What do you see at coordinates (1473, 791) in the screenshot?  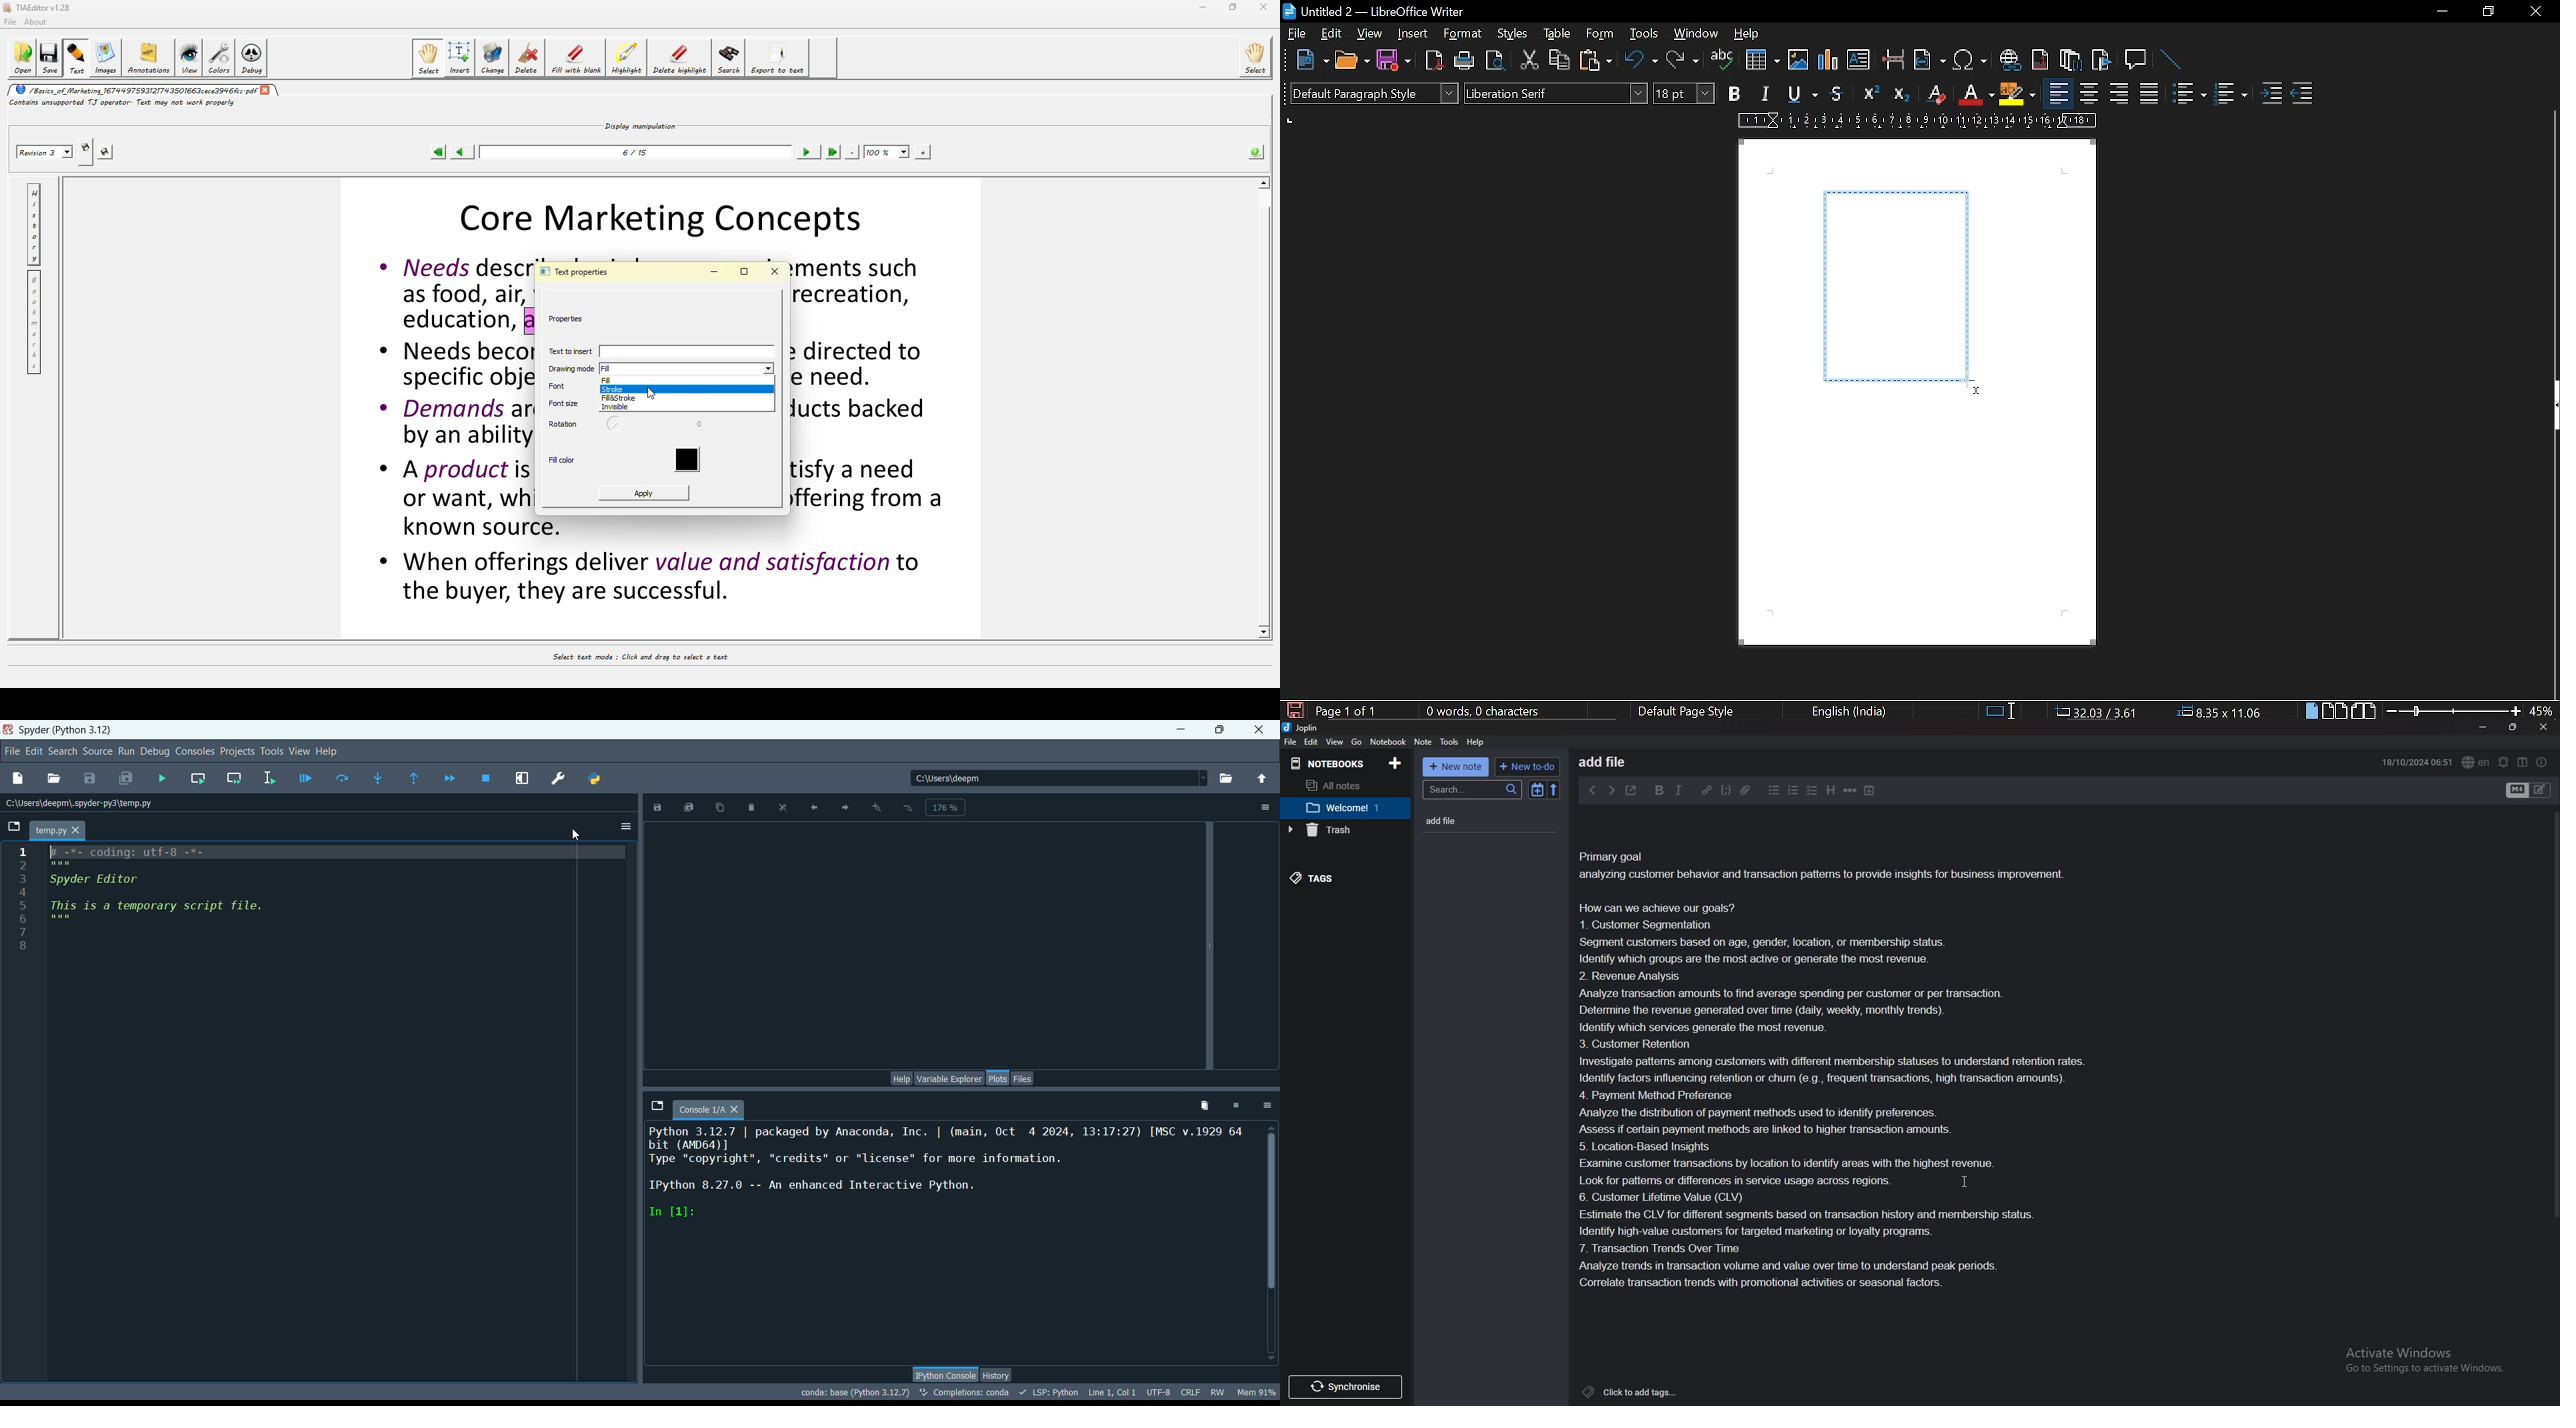 I see `Search` at bounding box center [1473, 791].